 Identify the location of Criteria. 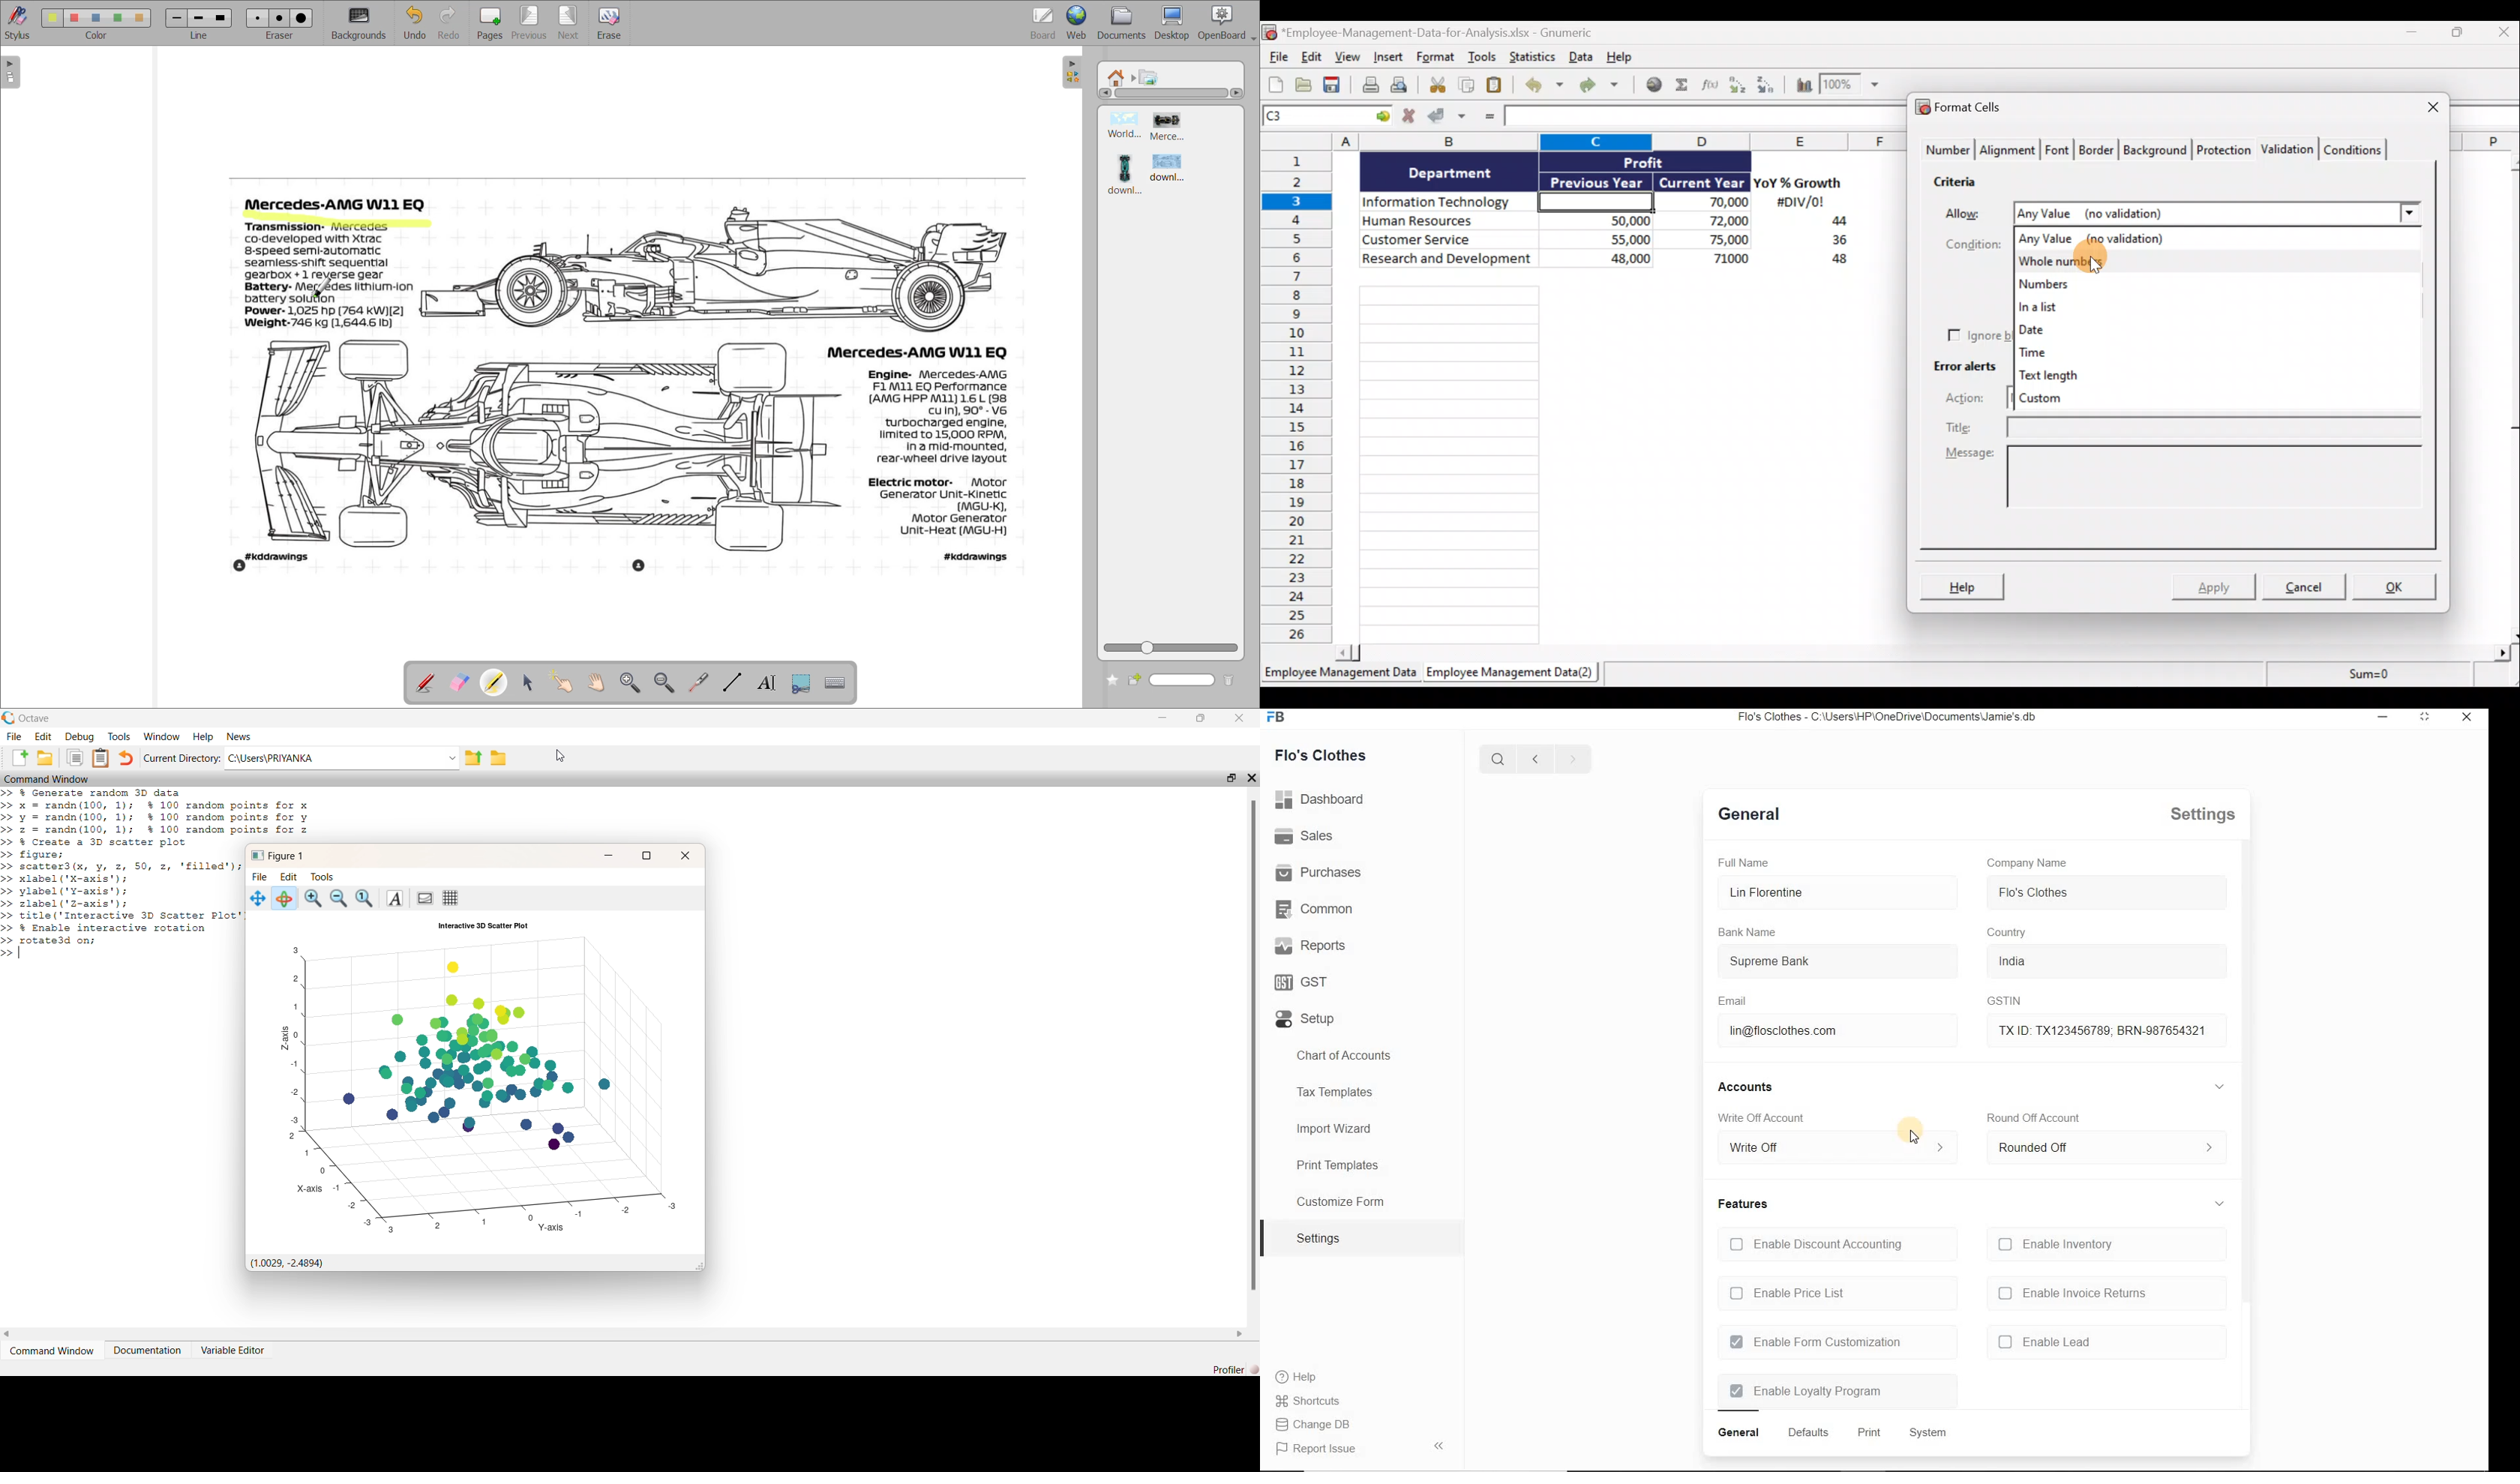
(1956, 184).